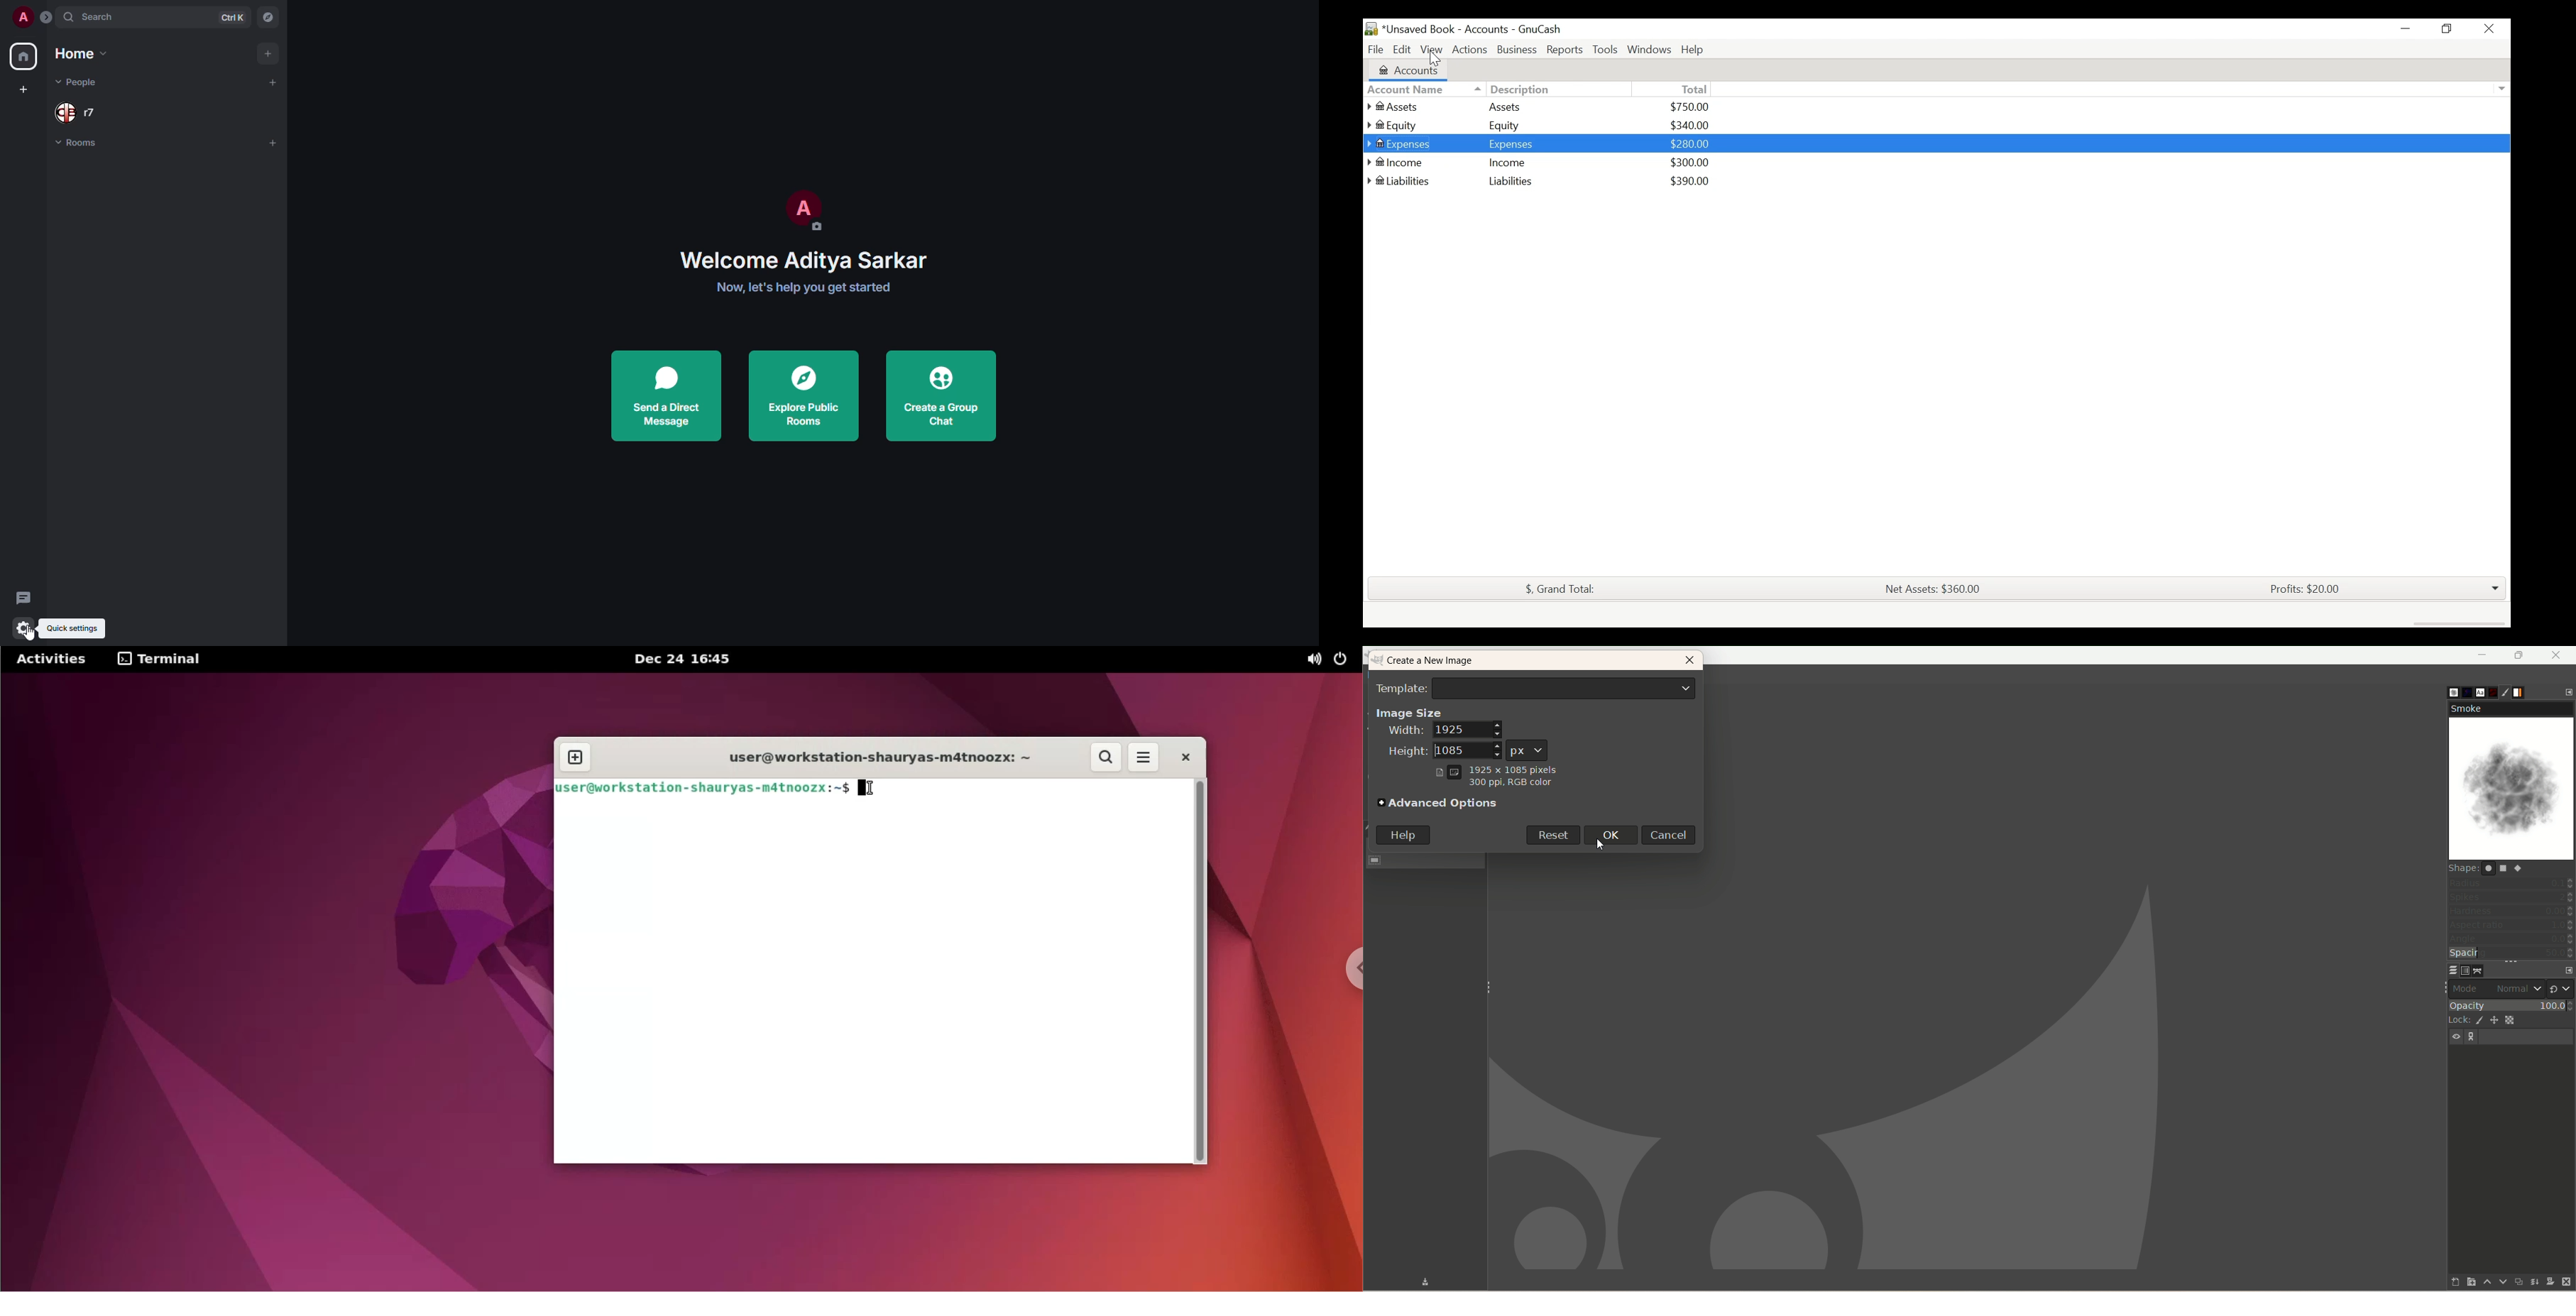 The height and width of the screenshot is (1316, 2576). I want to click on Tools, so click(1606, 50).